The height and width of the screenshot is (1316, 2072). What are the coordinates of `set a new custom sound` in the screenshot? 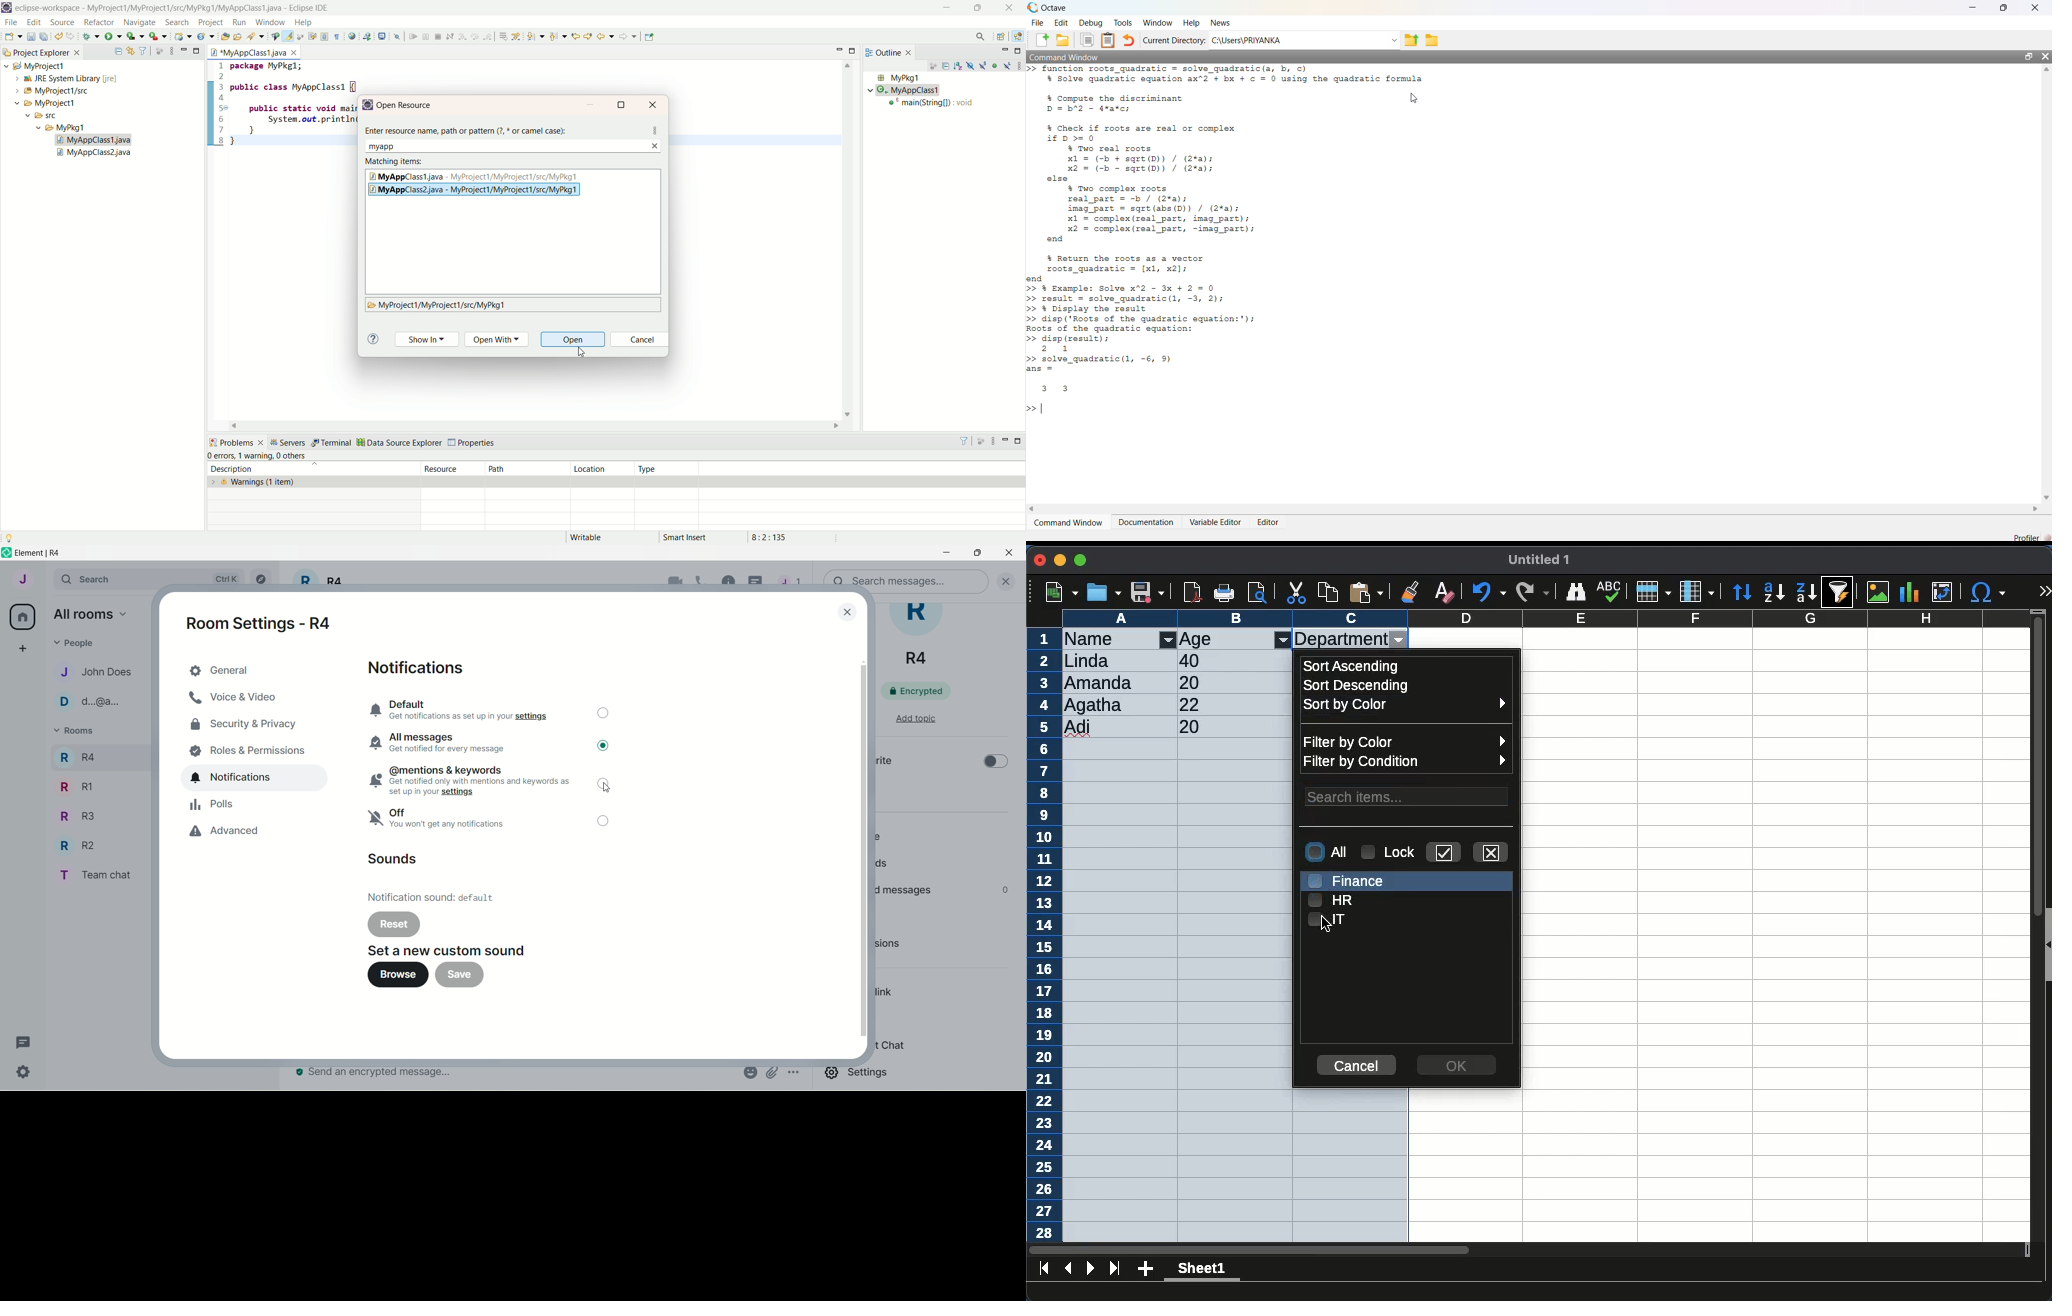 It's located at (436, 948).